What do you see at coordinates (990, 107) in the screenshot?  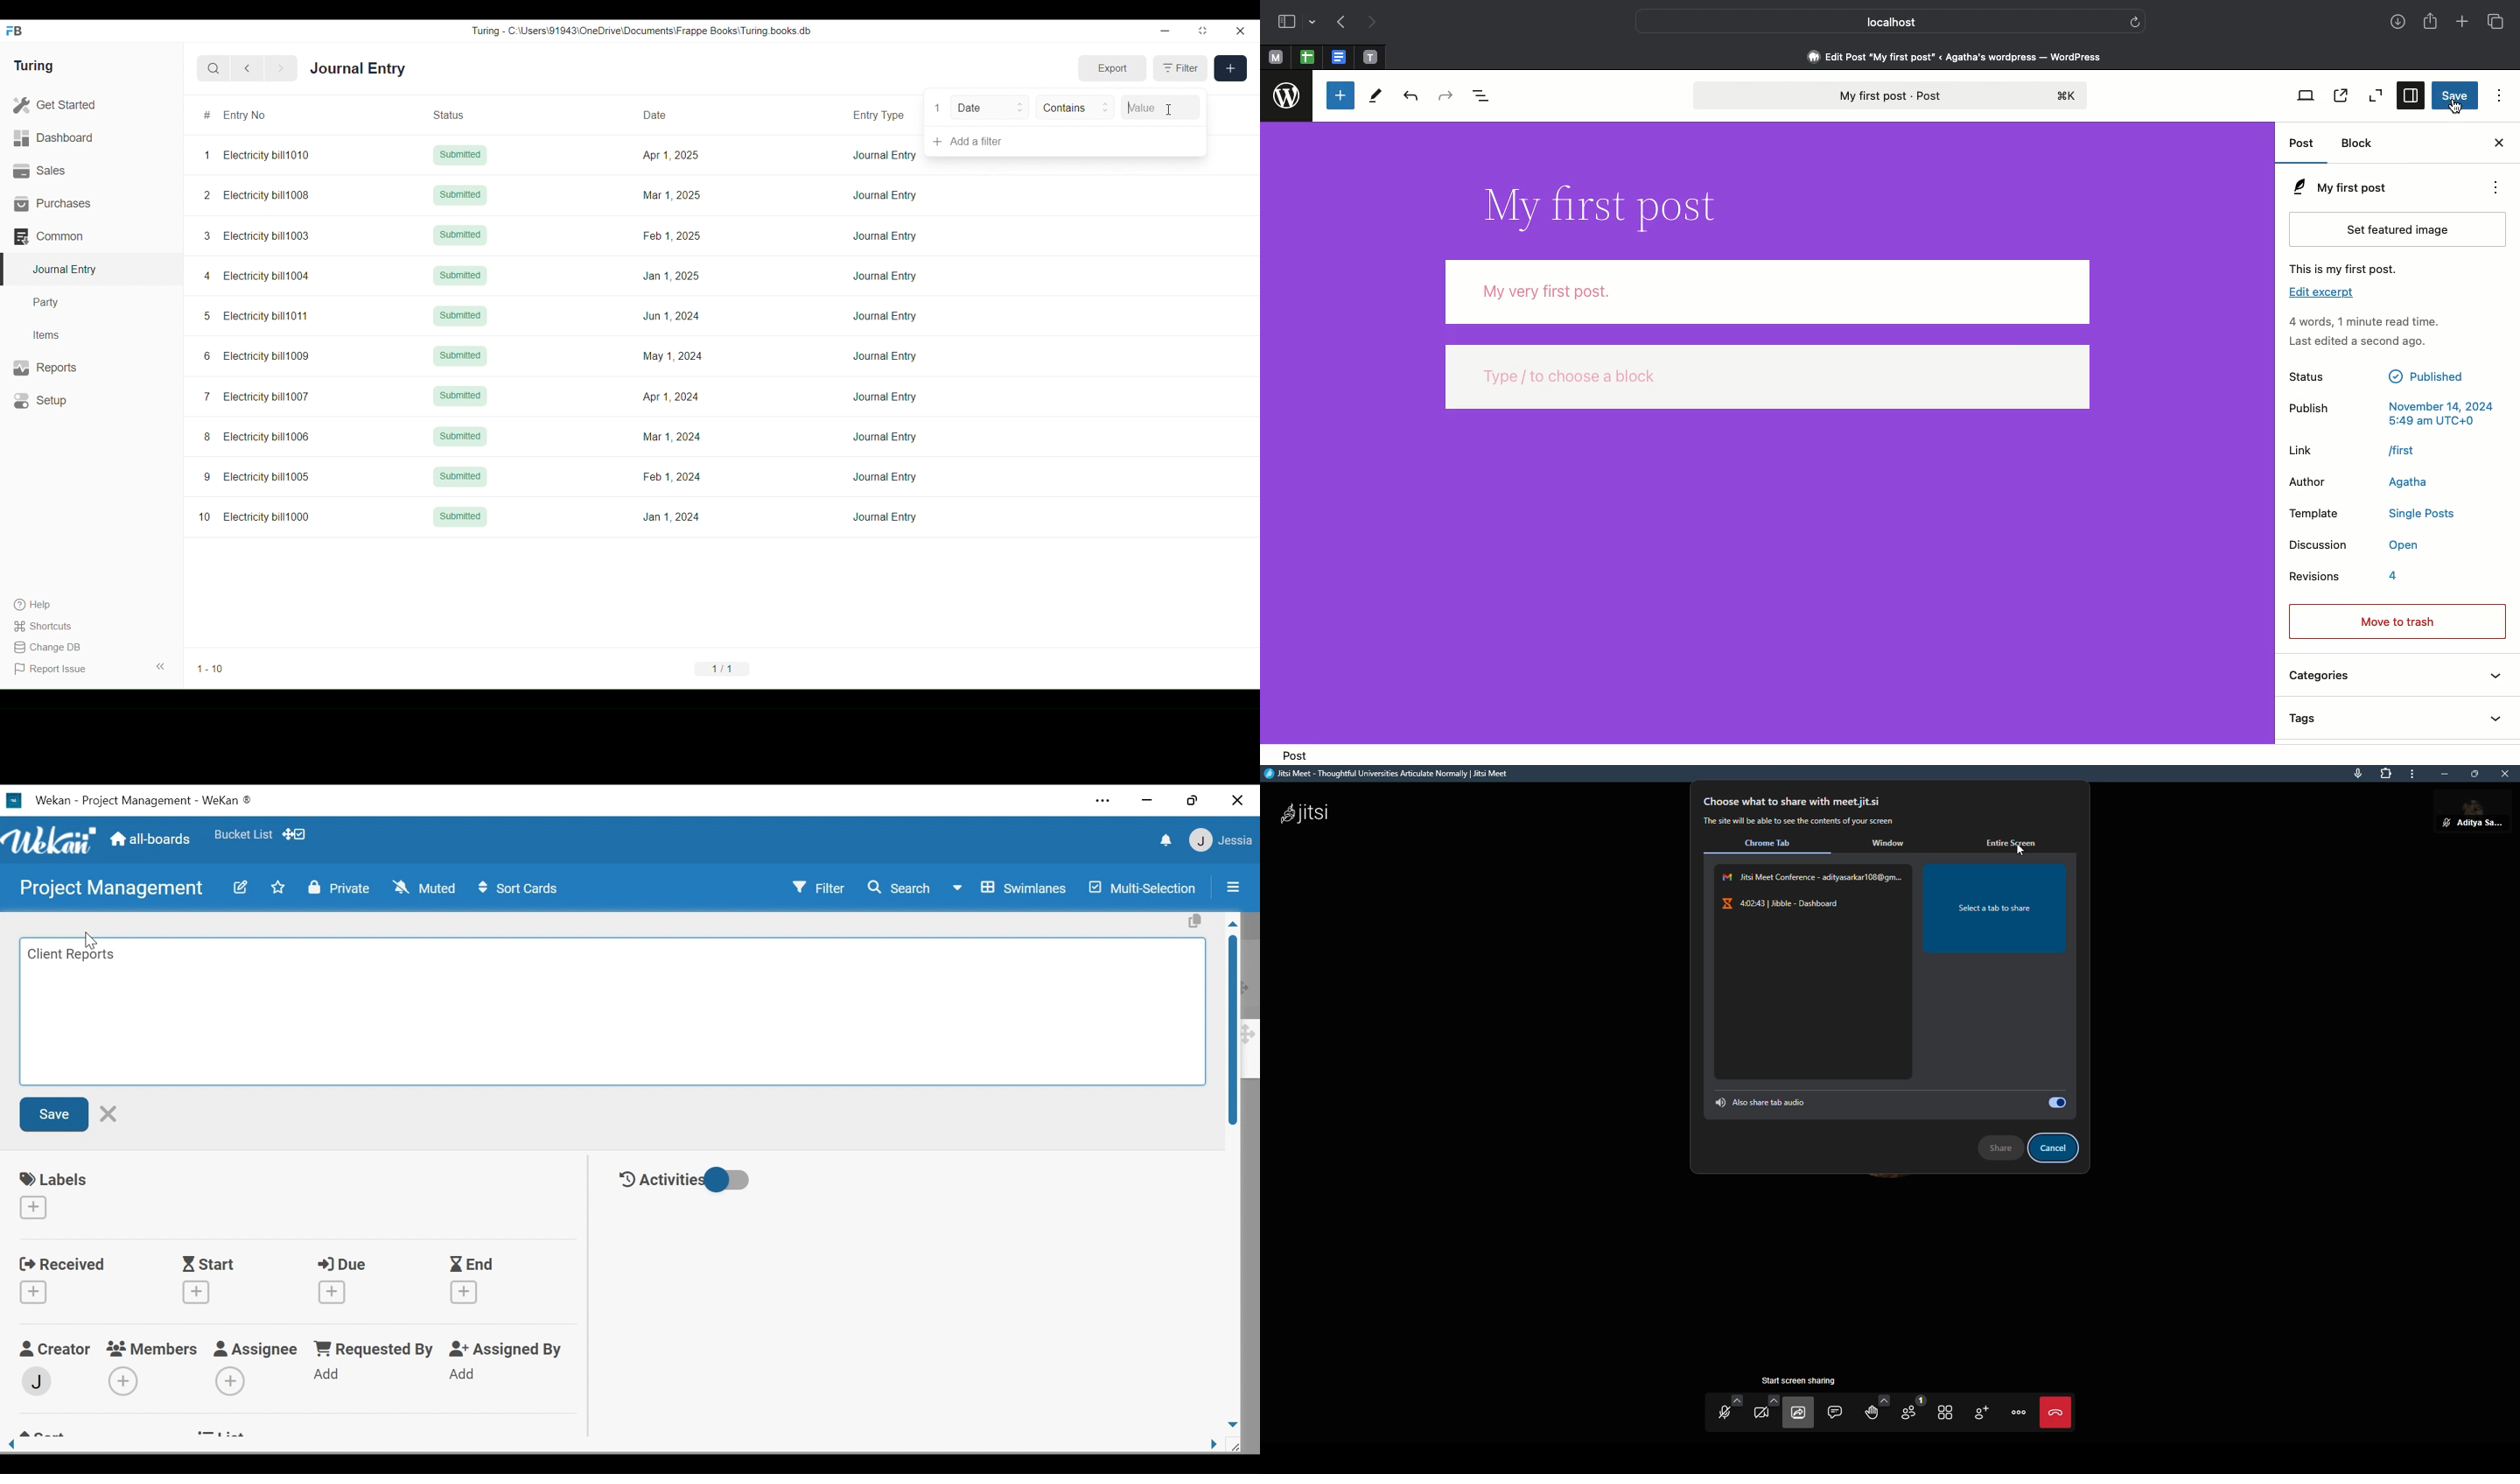 I see `Date` at bounding box center [990, 107].